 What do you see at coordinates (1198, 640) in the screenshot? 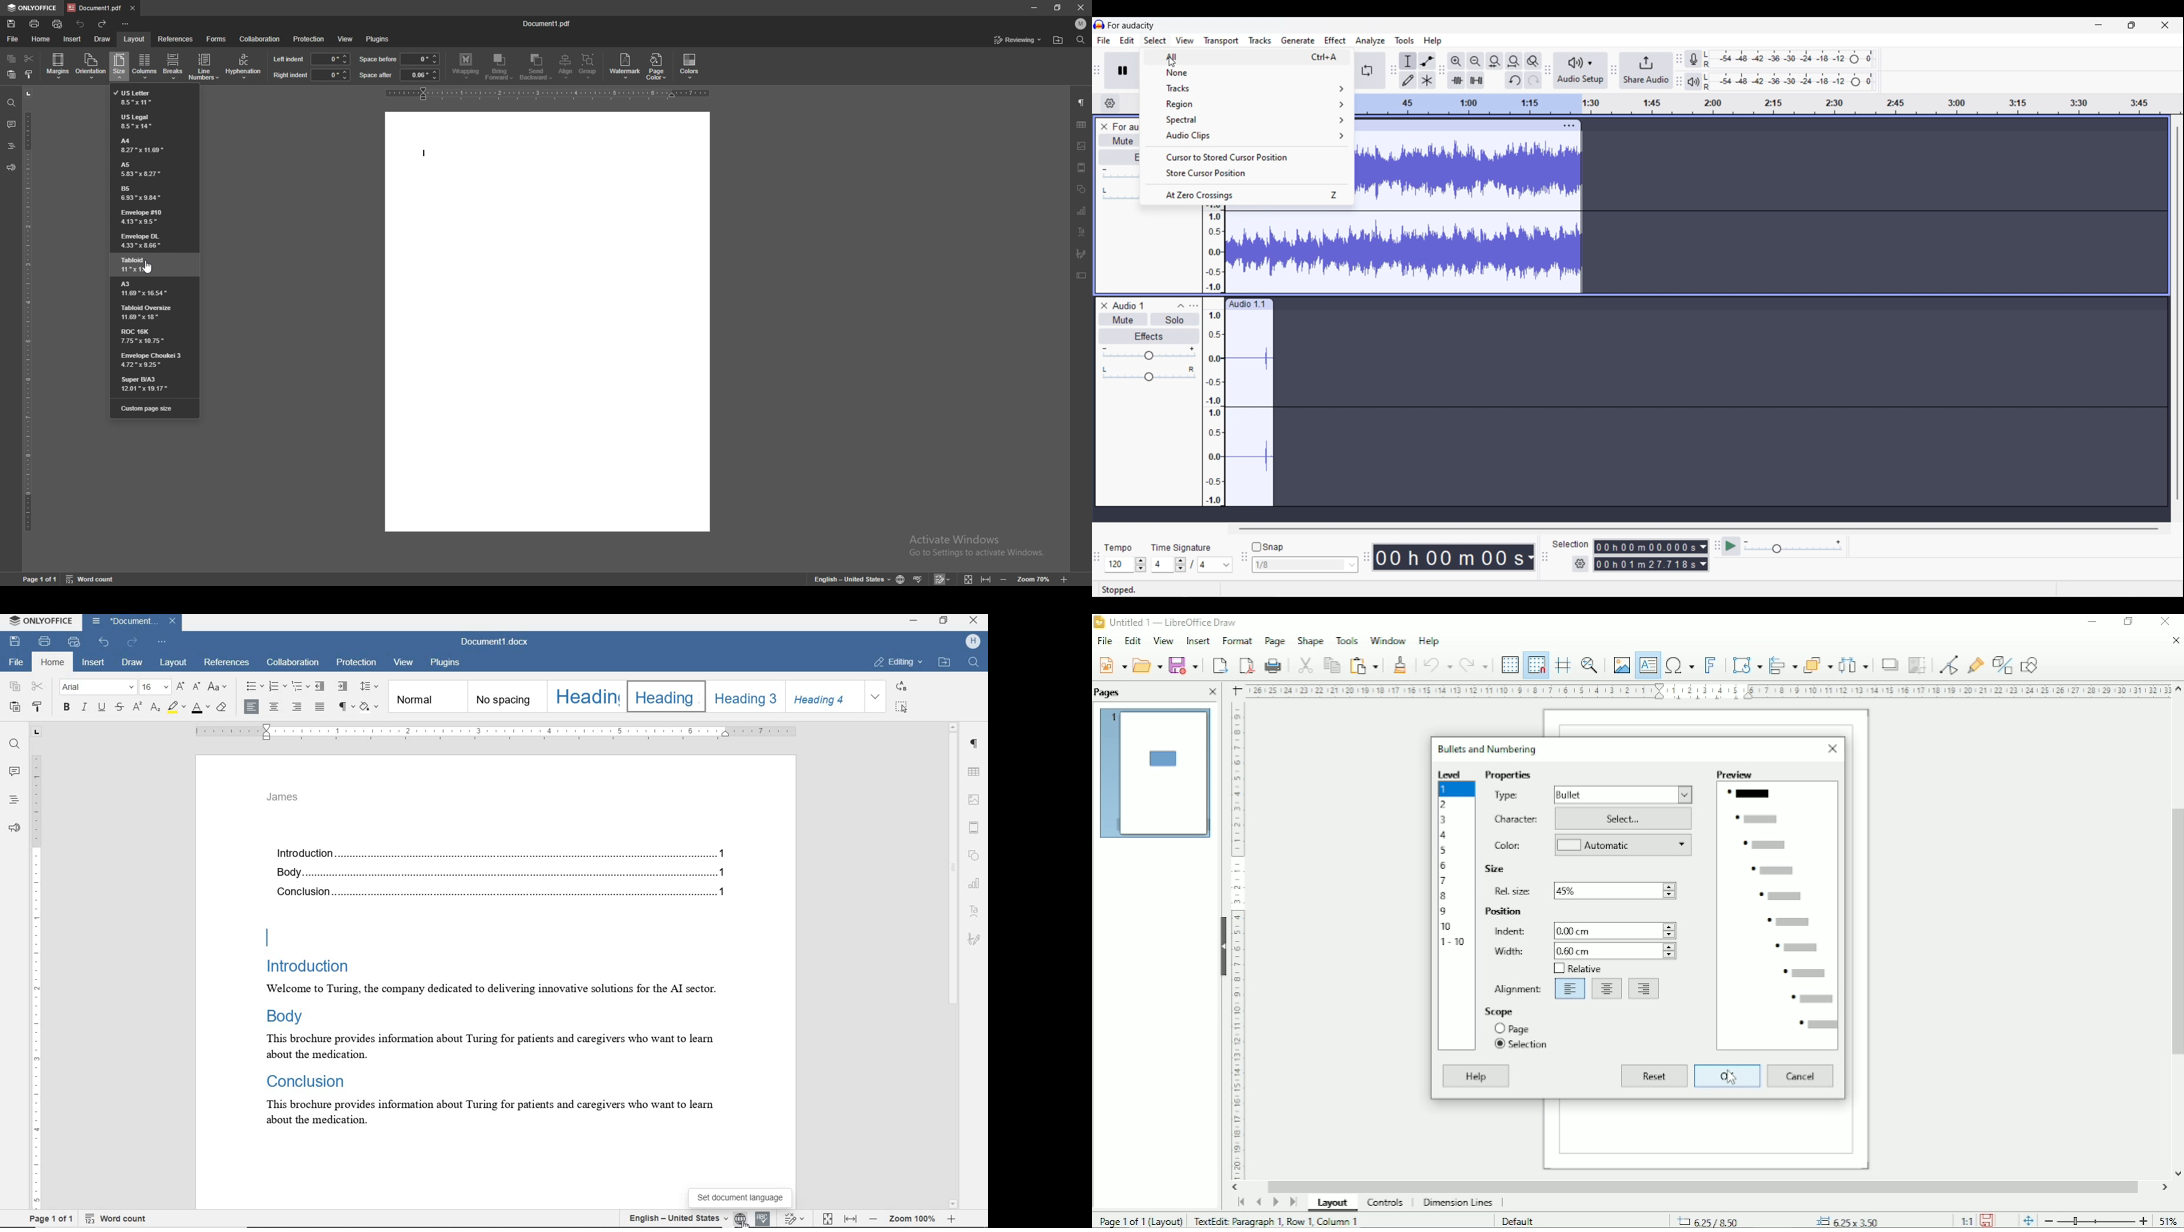
I see `Insert` at bounding box center [1198, 640].